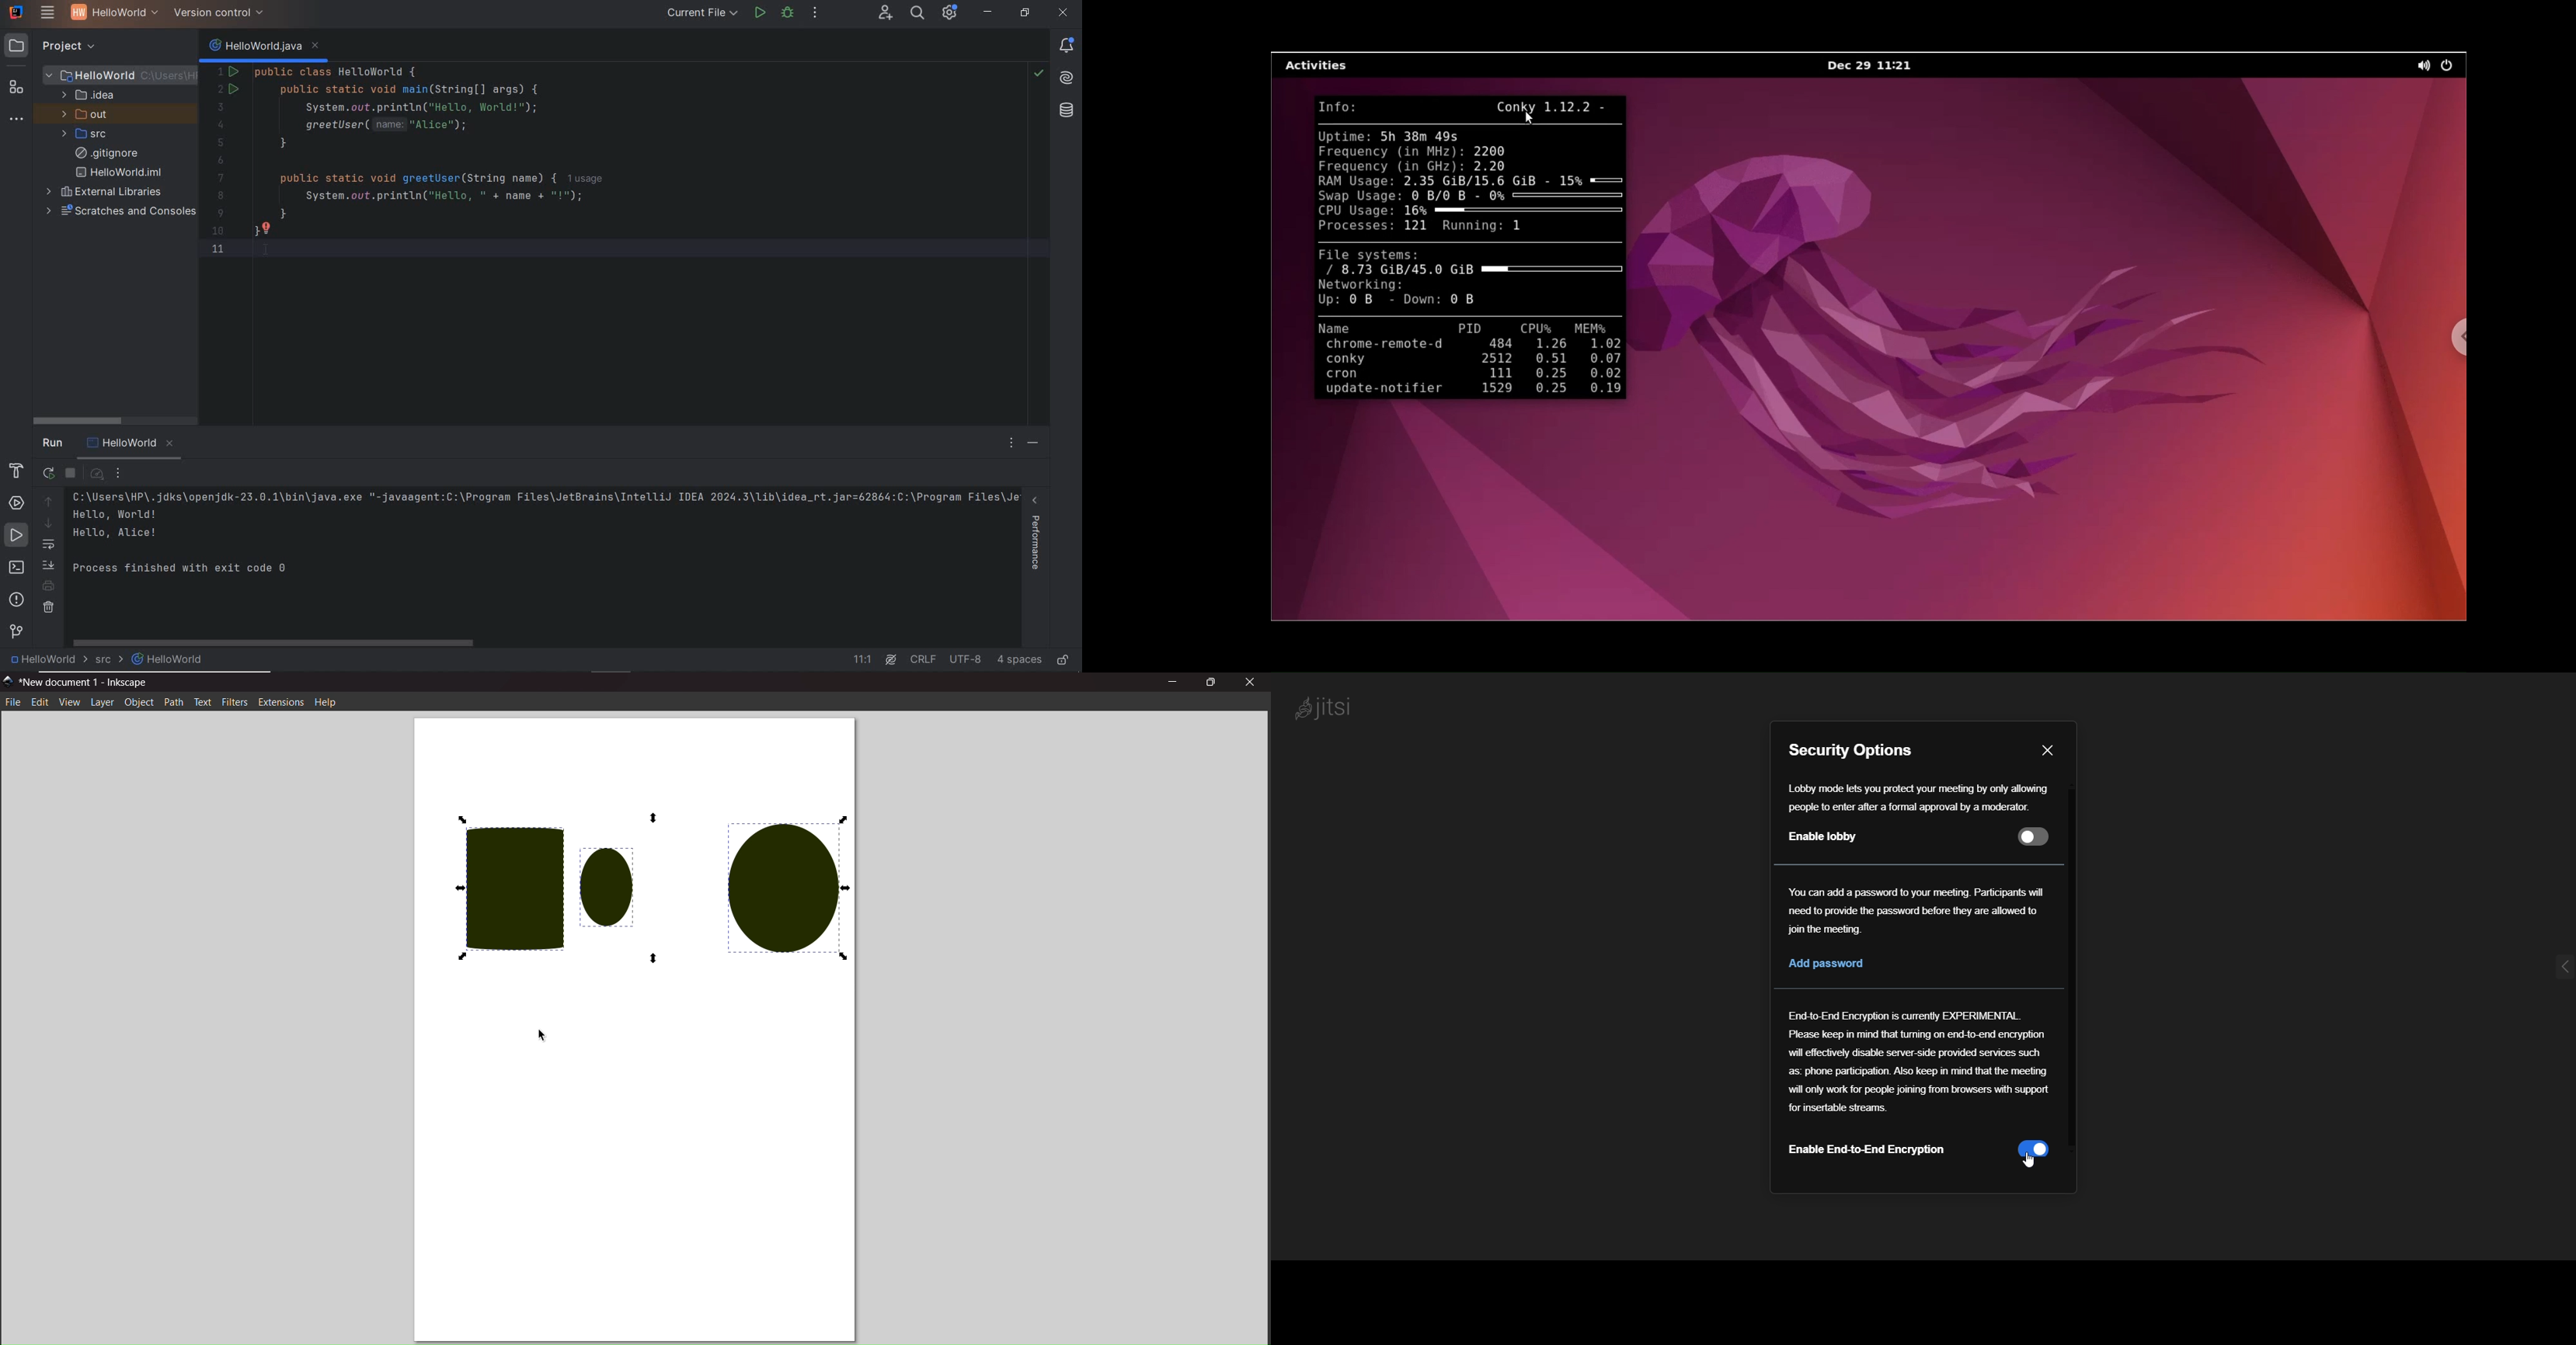 This screenshot has width=2576, height=1372. I want to click on expand, so click(2547, 971).